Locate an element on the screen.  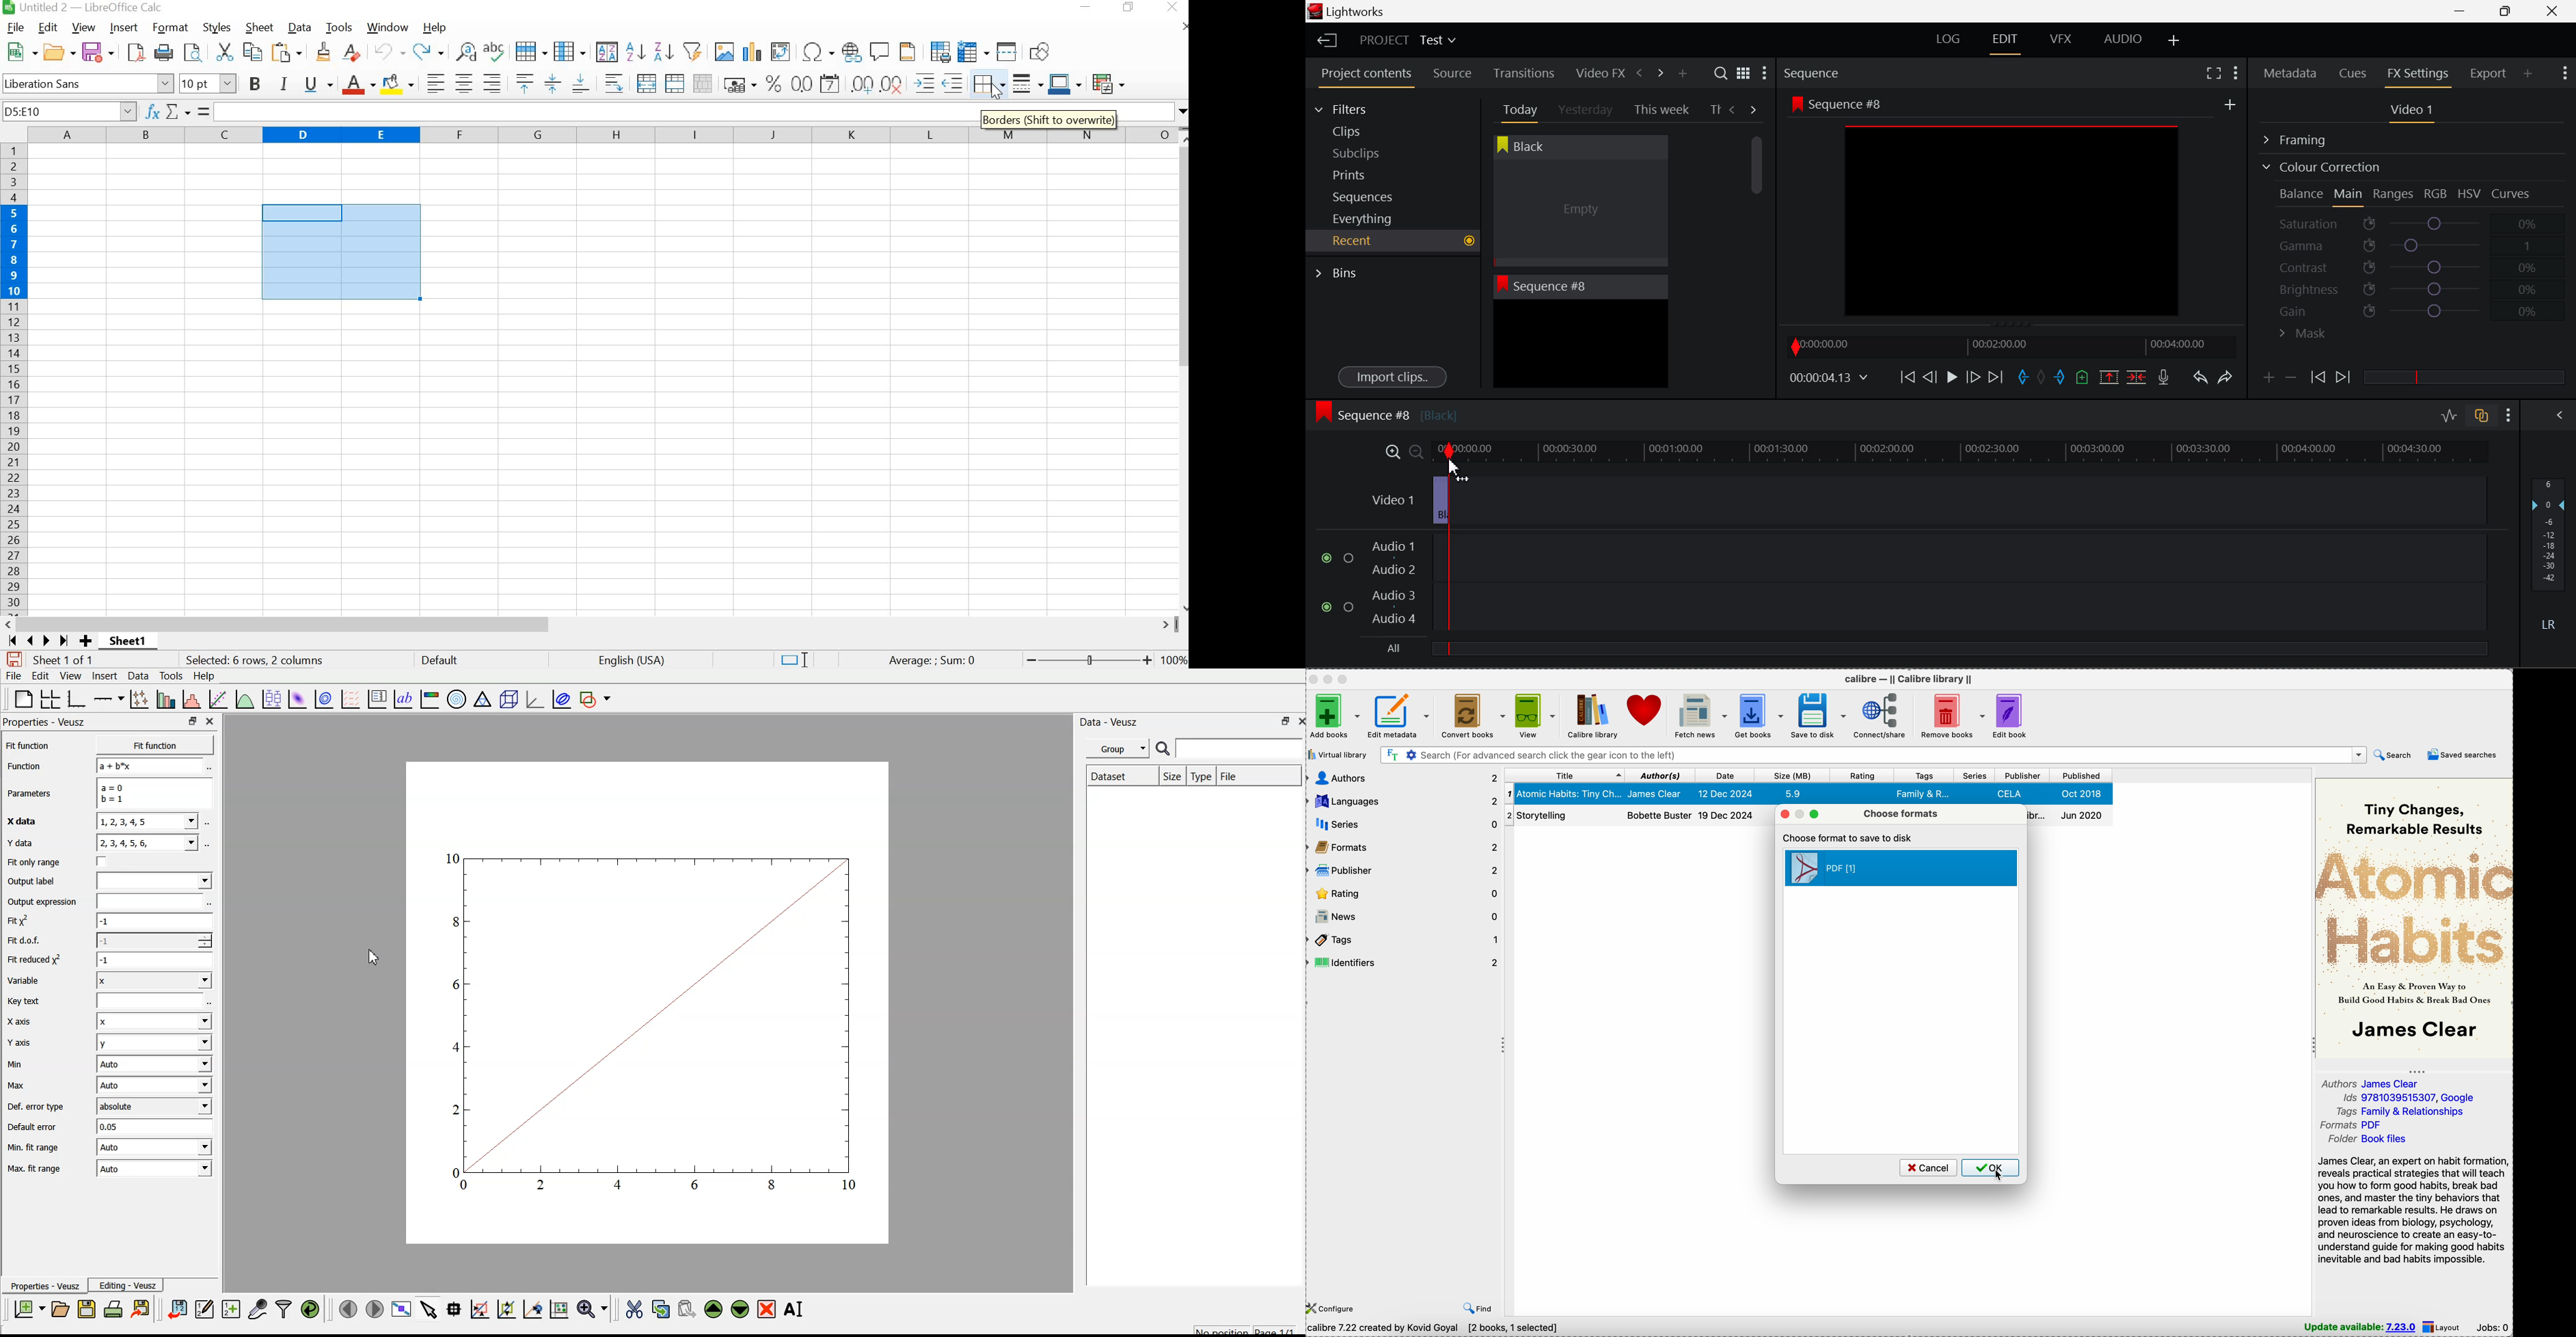
move up the selected widget is located at coordinates (713, 1310).